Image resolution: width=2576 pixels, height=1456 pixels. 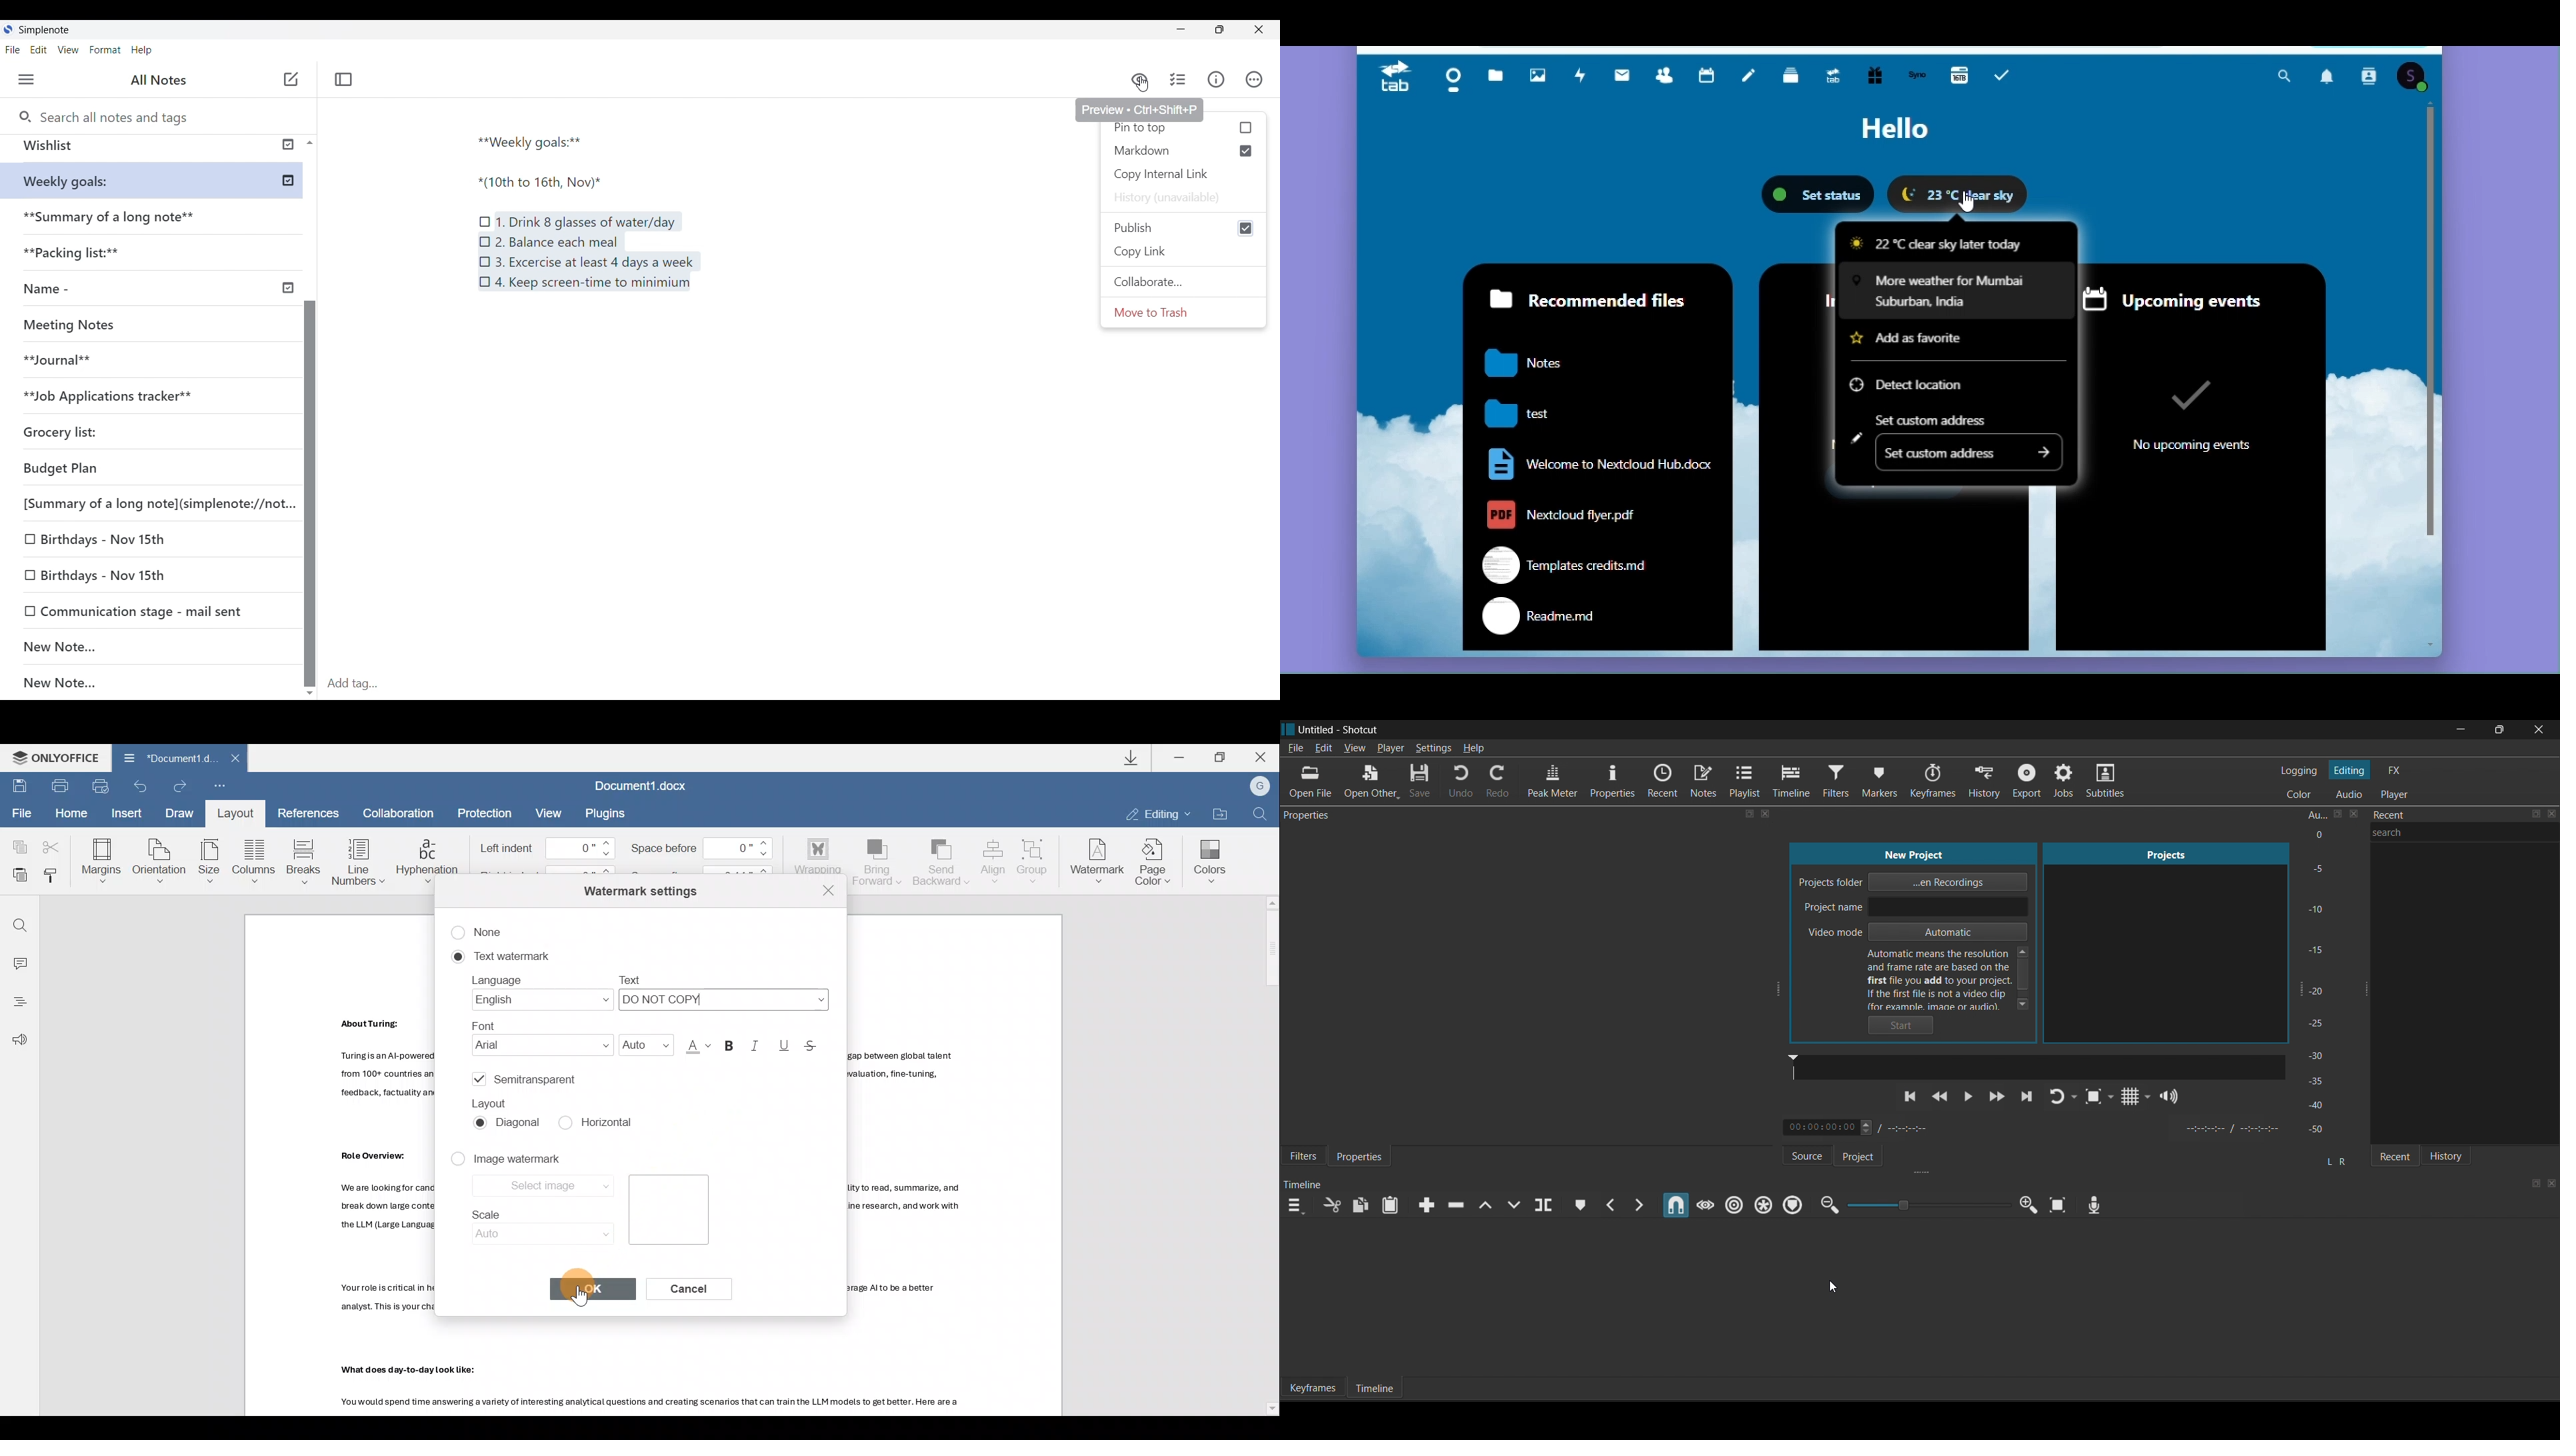 What do you see at coordinates (699, 1293) in the screenshot?
I see `Cancel` at bounding box center [699, 1293].